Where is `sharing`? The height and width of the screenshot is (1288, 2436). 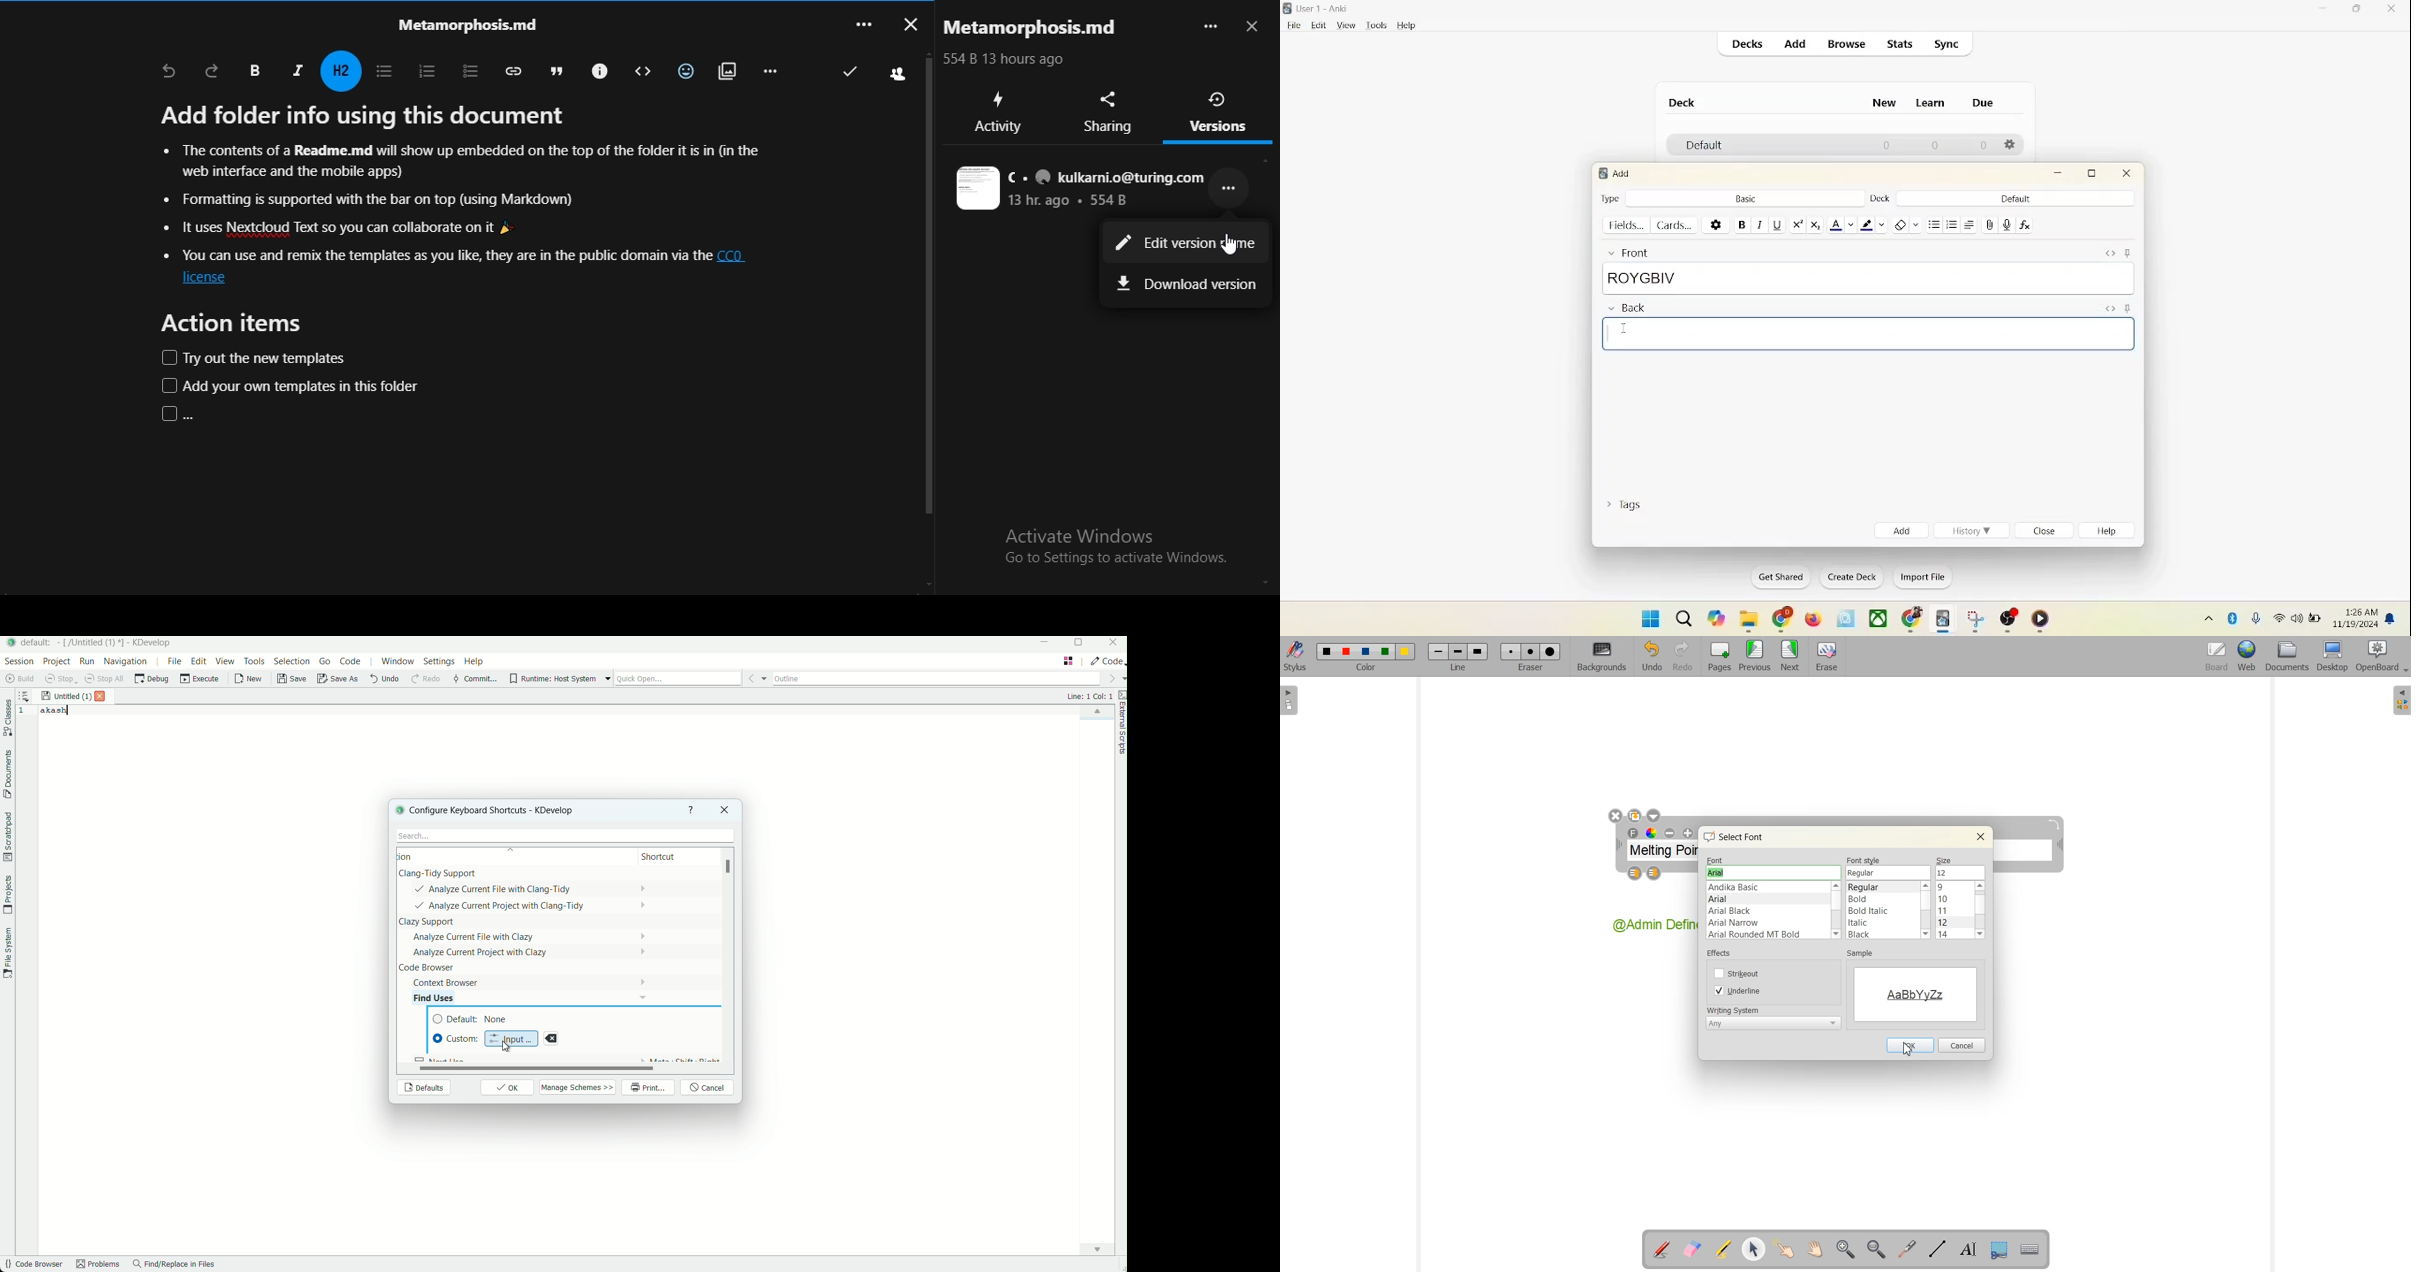 sharing is located at coordinates (1111, 112).